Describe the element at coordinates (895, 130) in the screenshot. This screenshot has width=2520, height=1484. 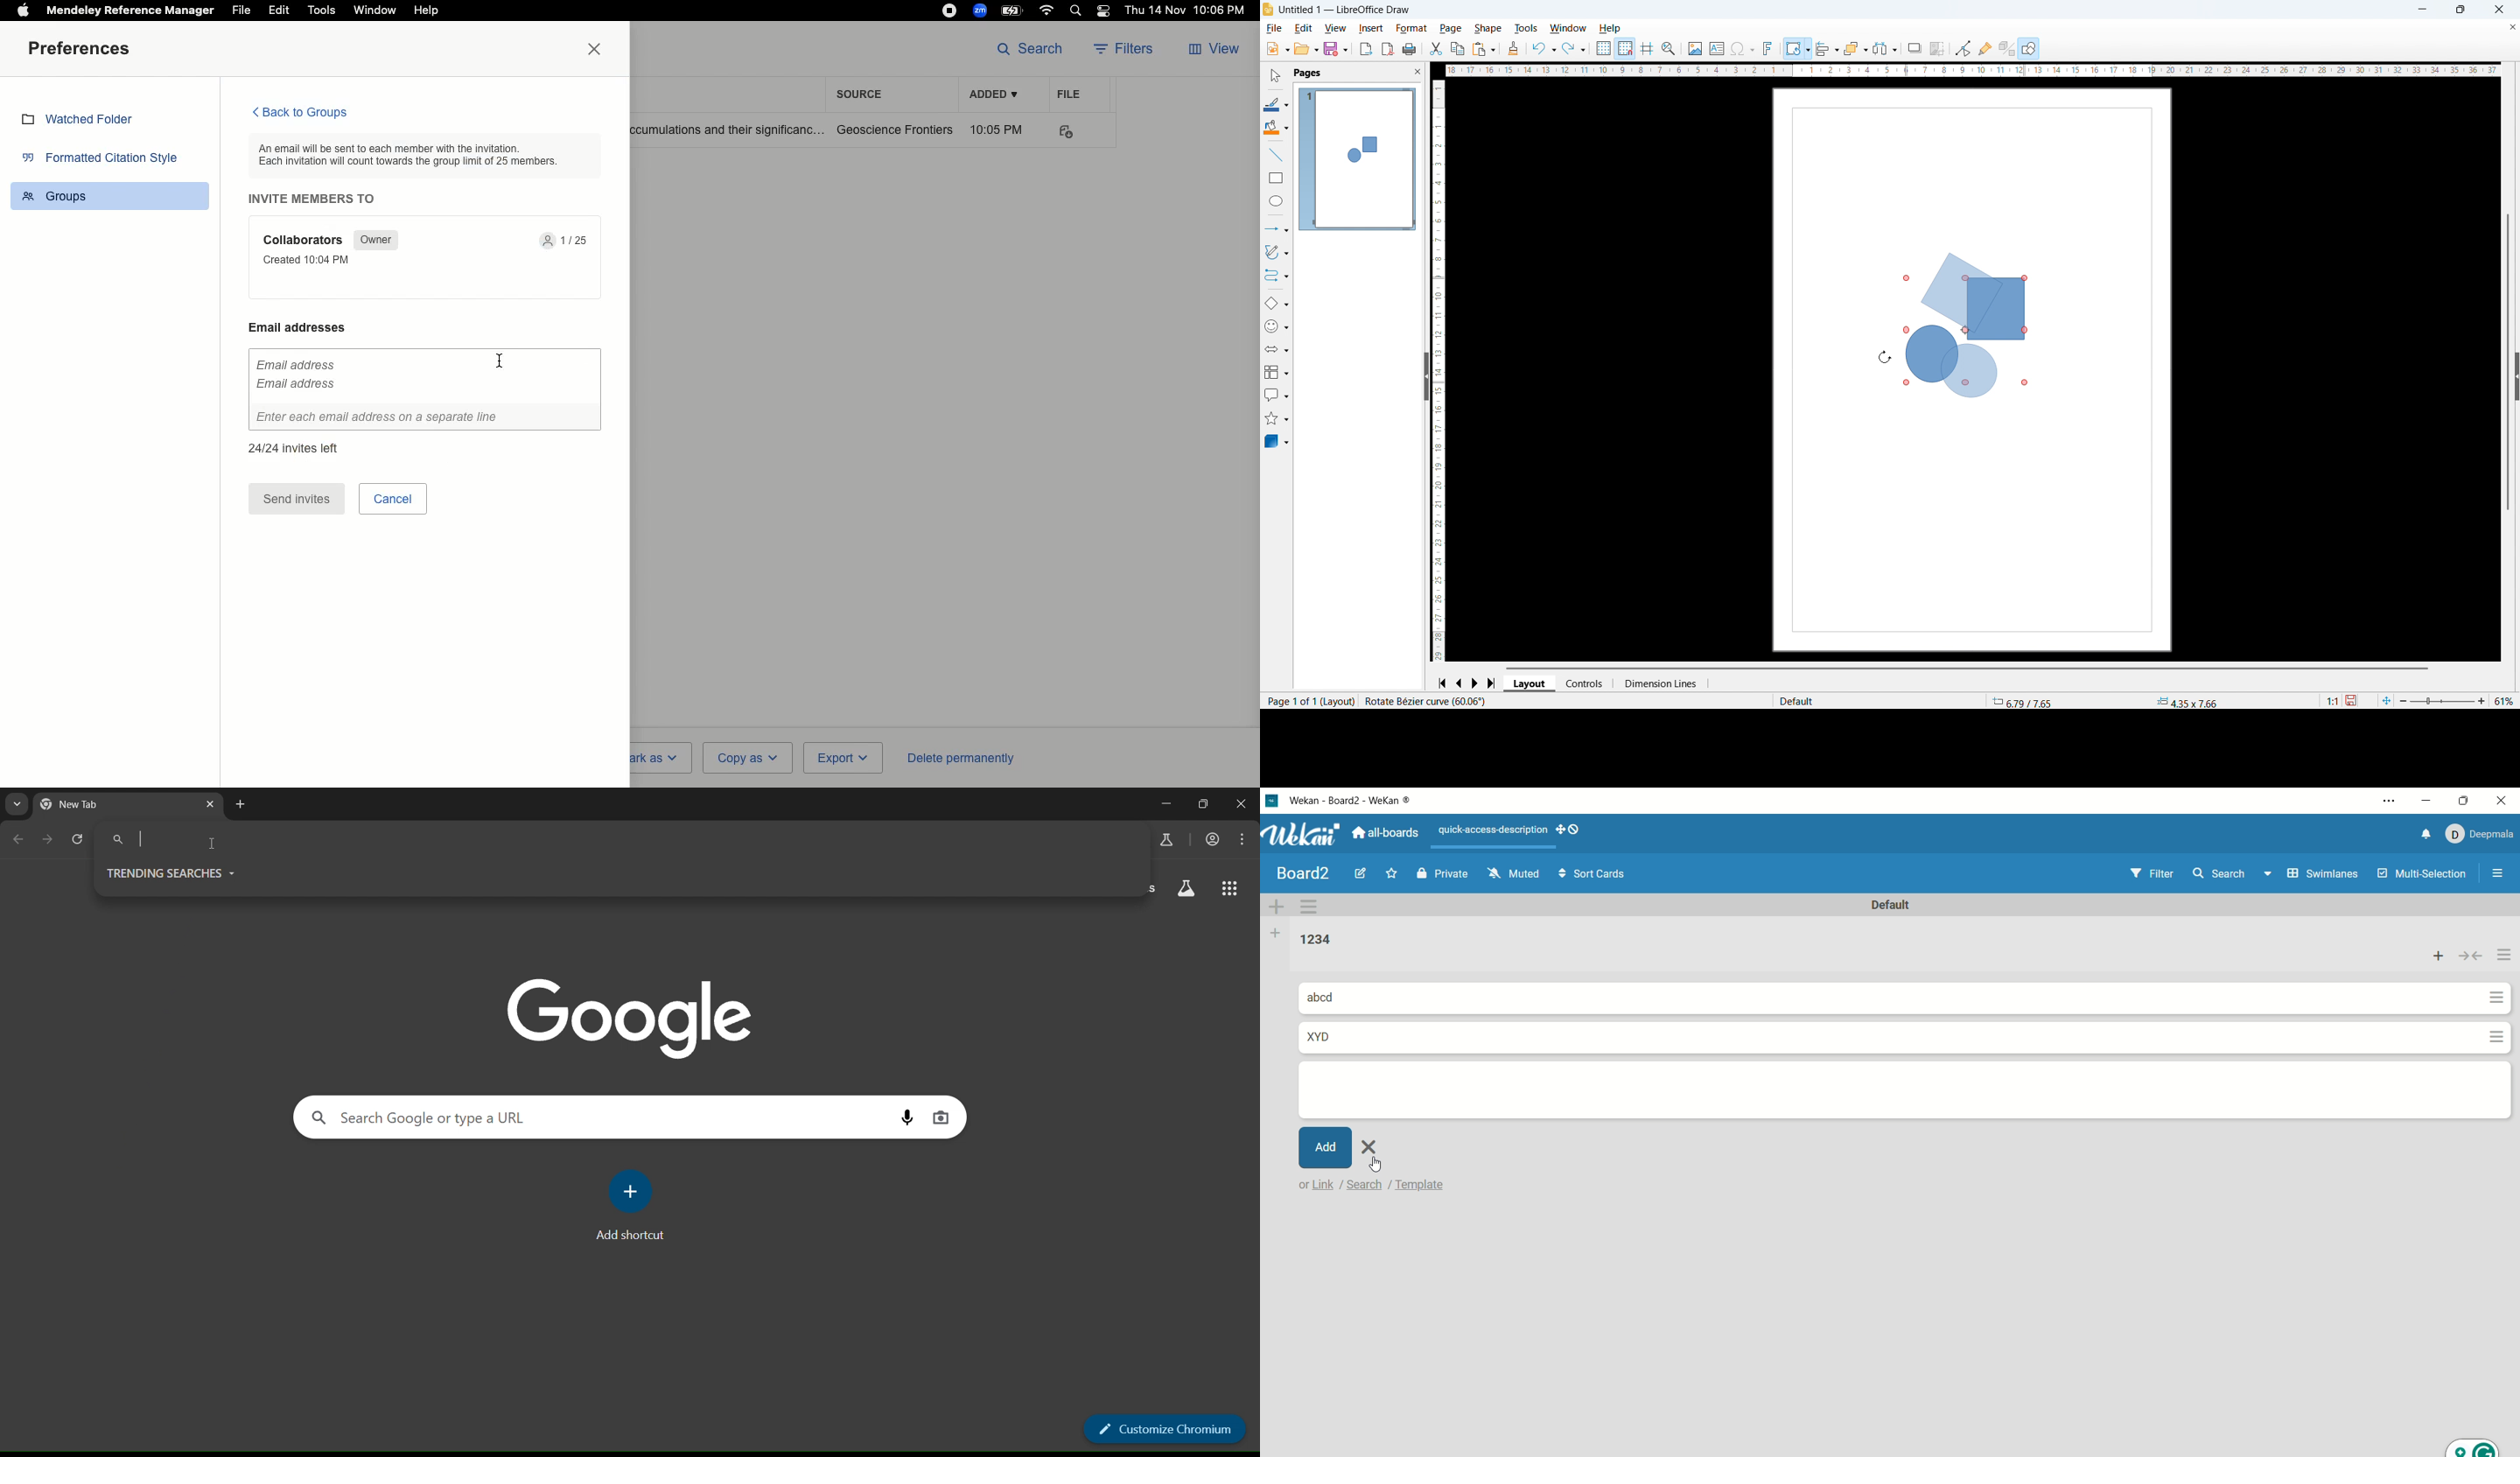
I see `Geoscience frontiers` at that location.